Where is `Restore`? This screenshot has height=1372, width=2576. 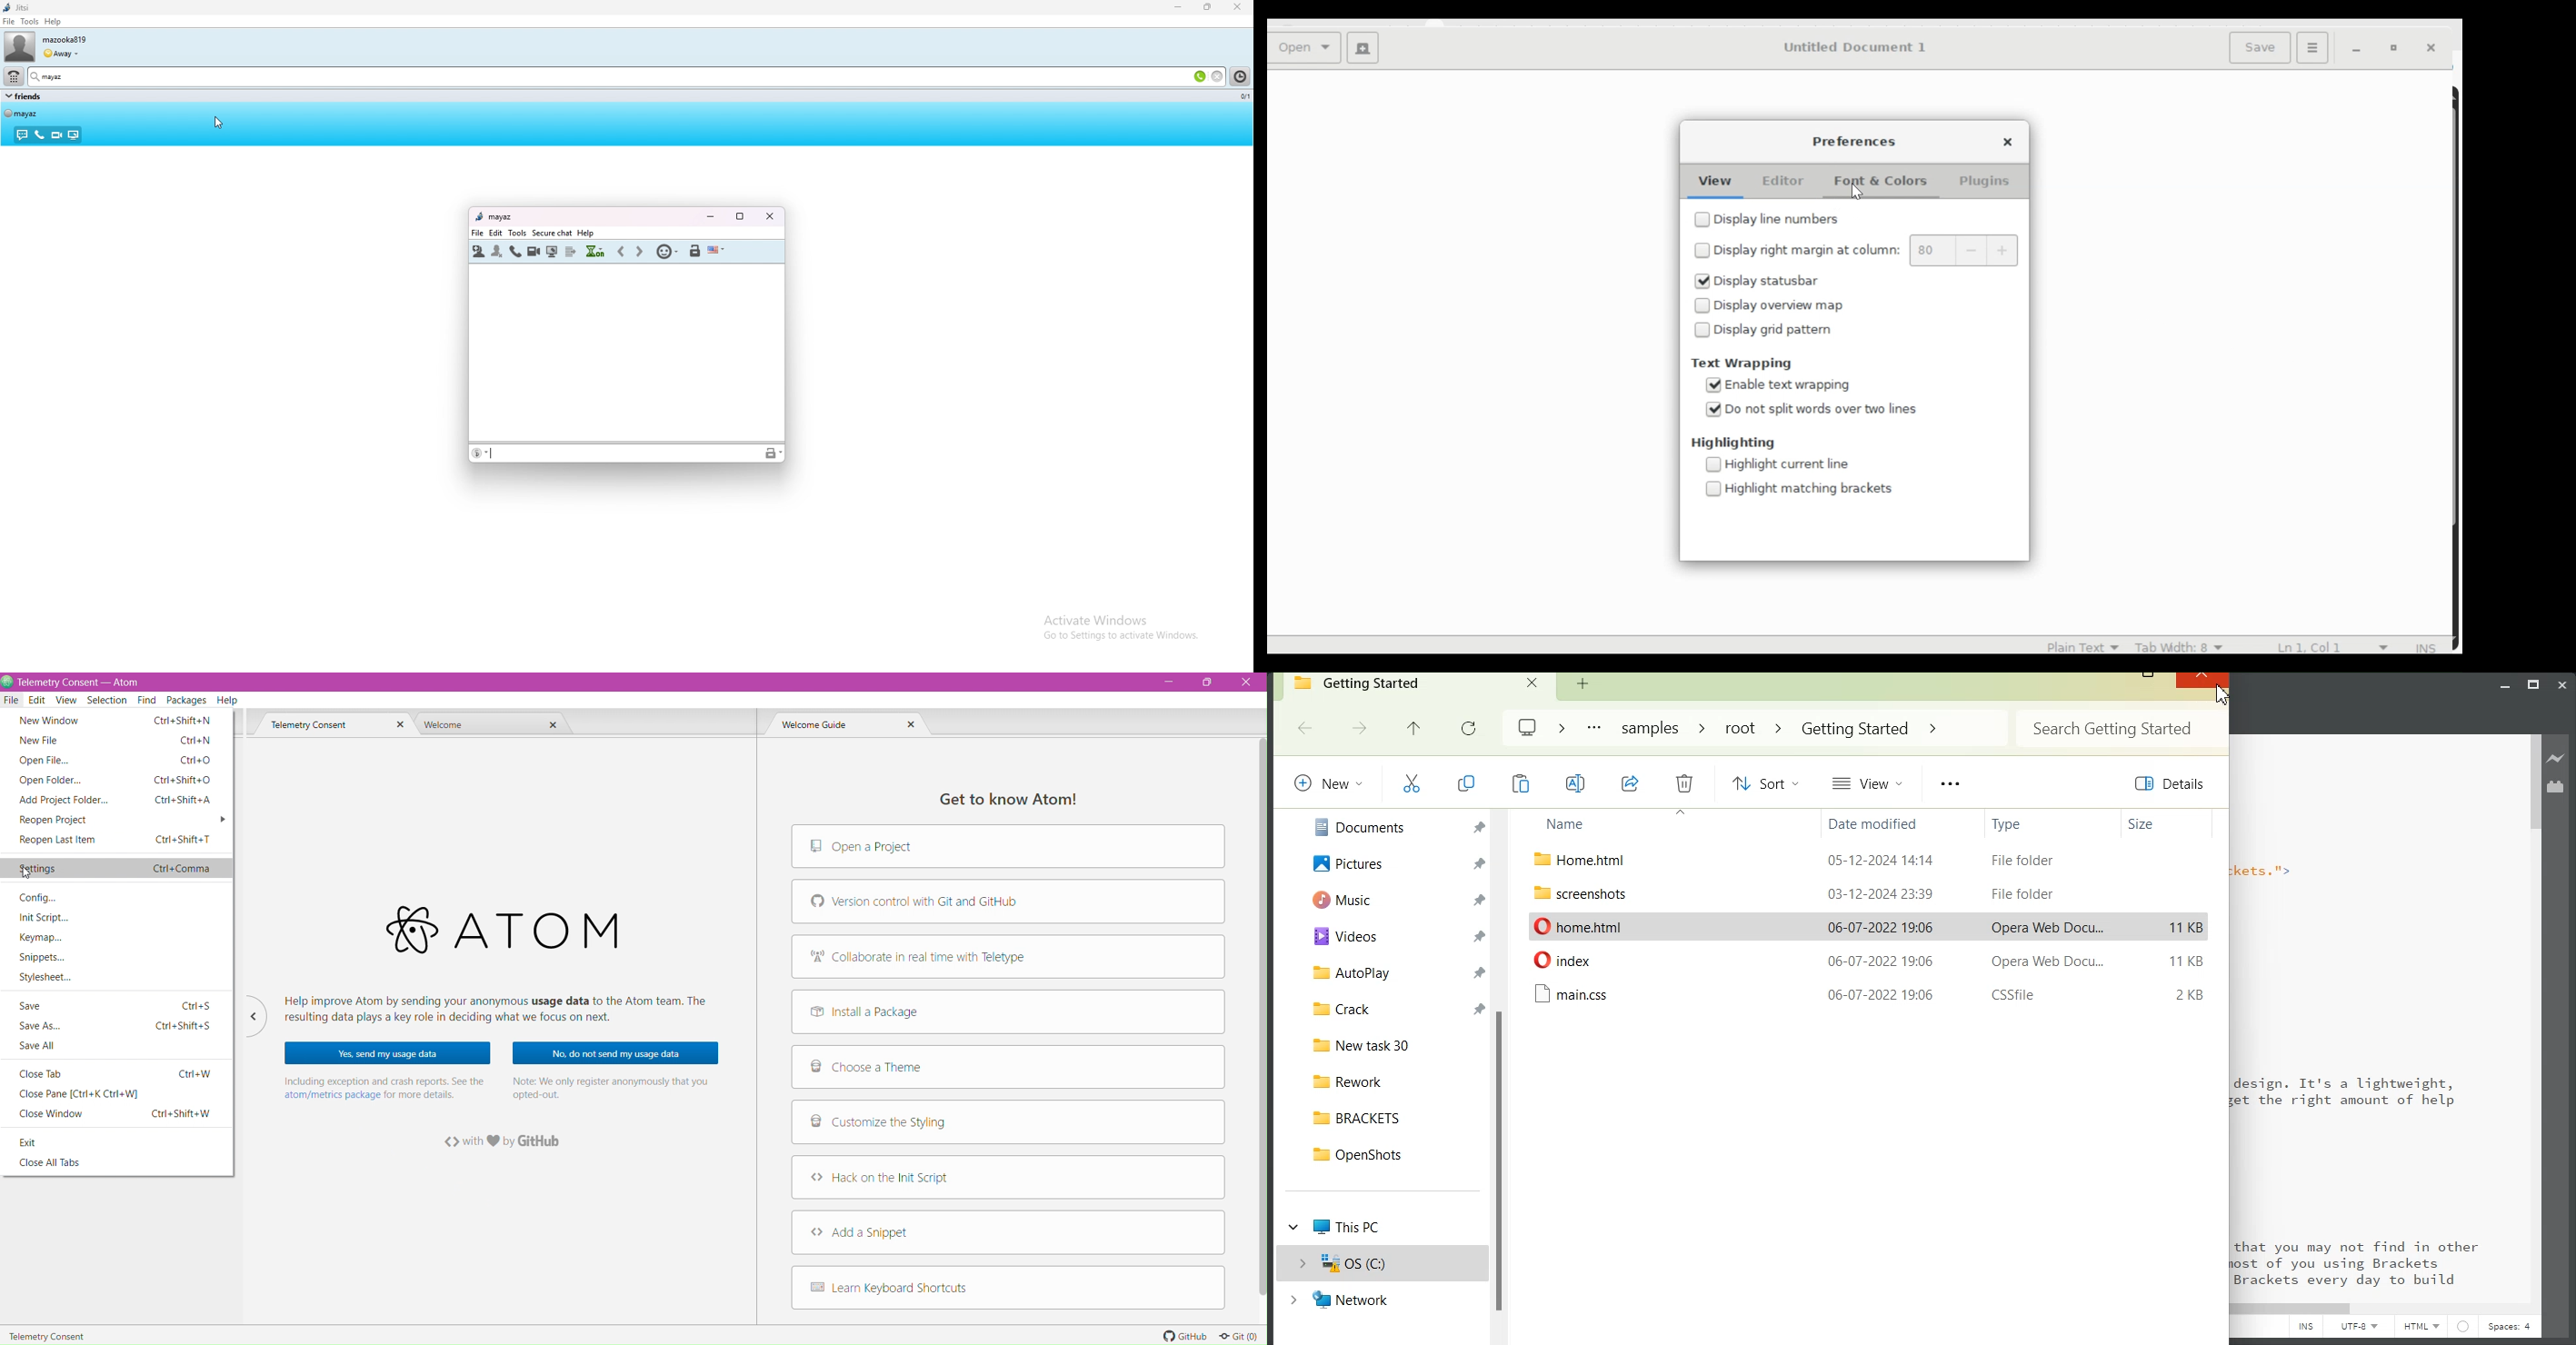 Restore is located at coordinates (2397, 49).